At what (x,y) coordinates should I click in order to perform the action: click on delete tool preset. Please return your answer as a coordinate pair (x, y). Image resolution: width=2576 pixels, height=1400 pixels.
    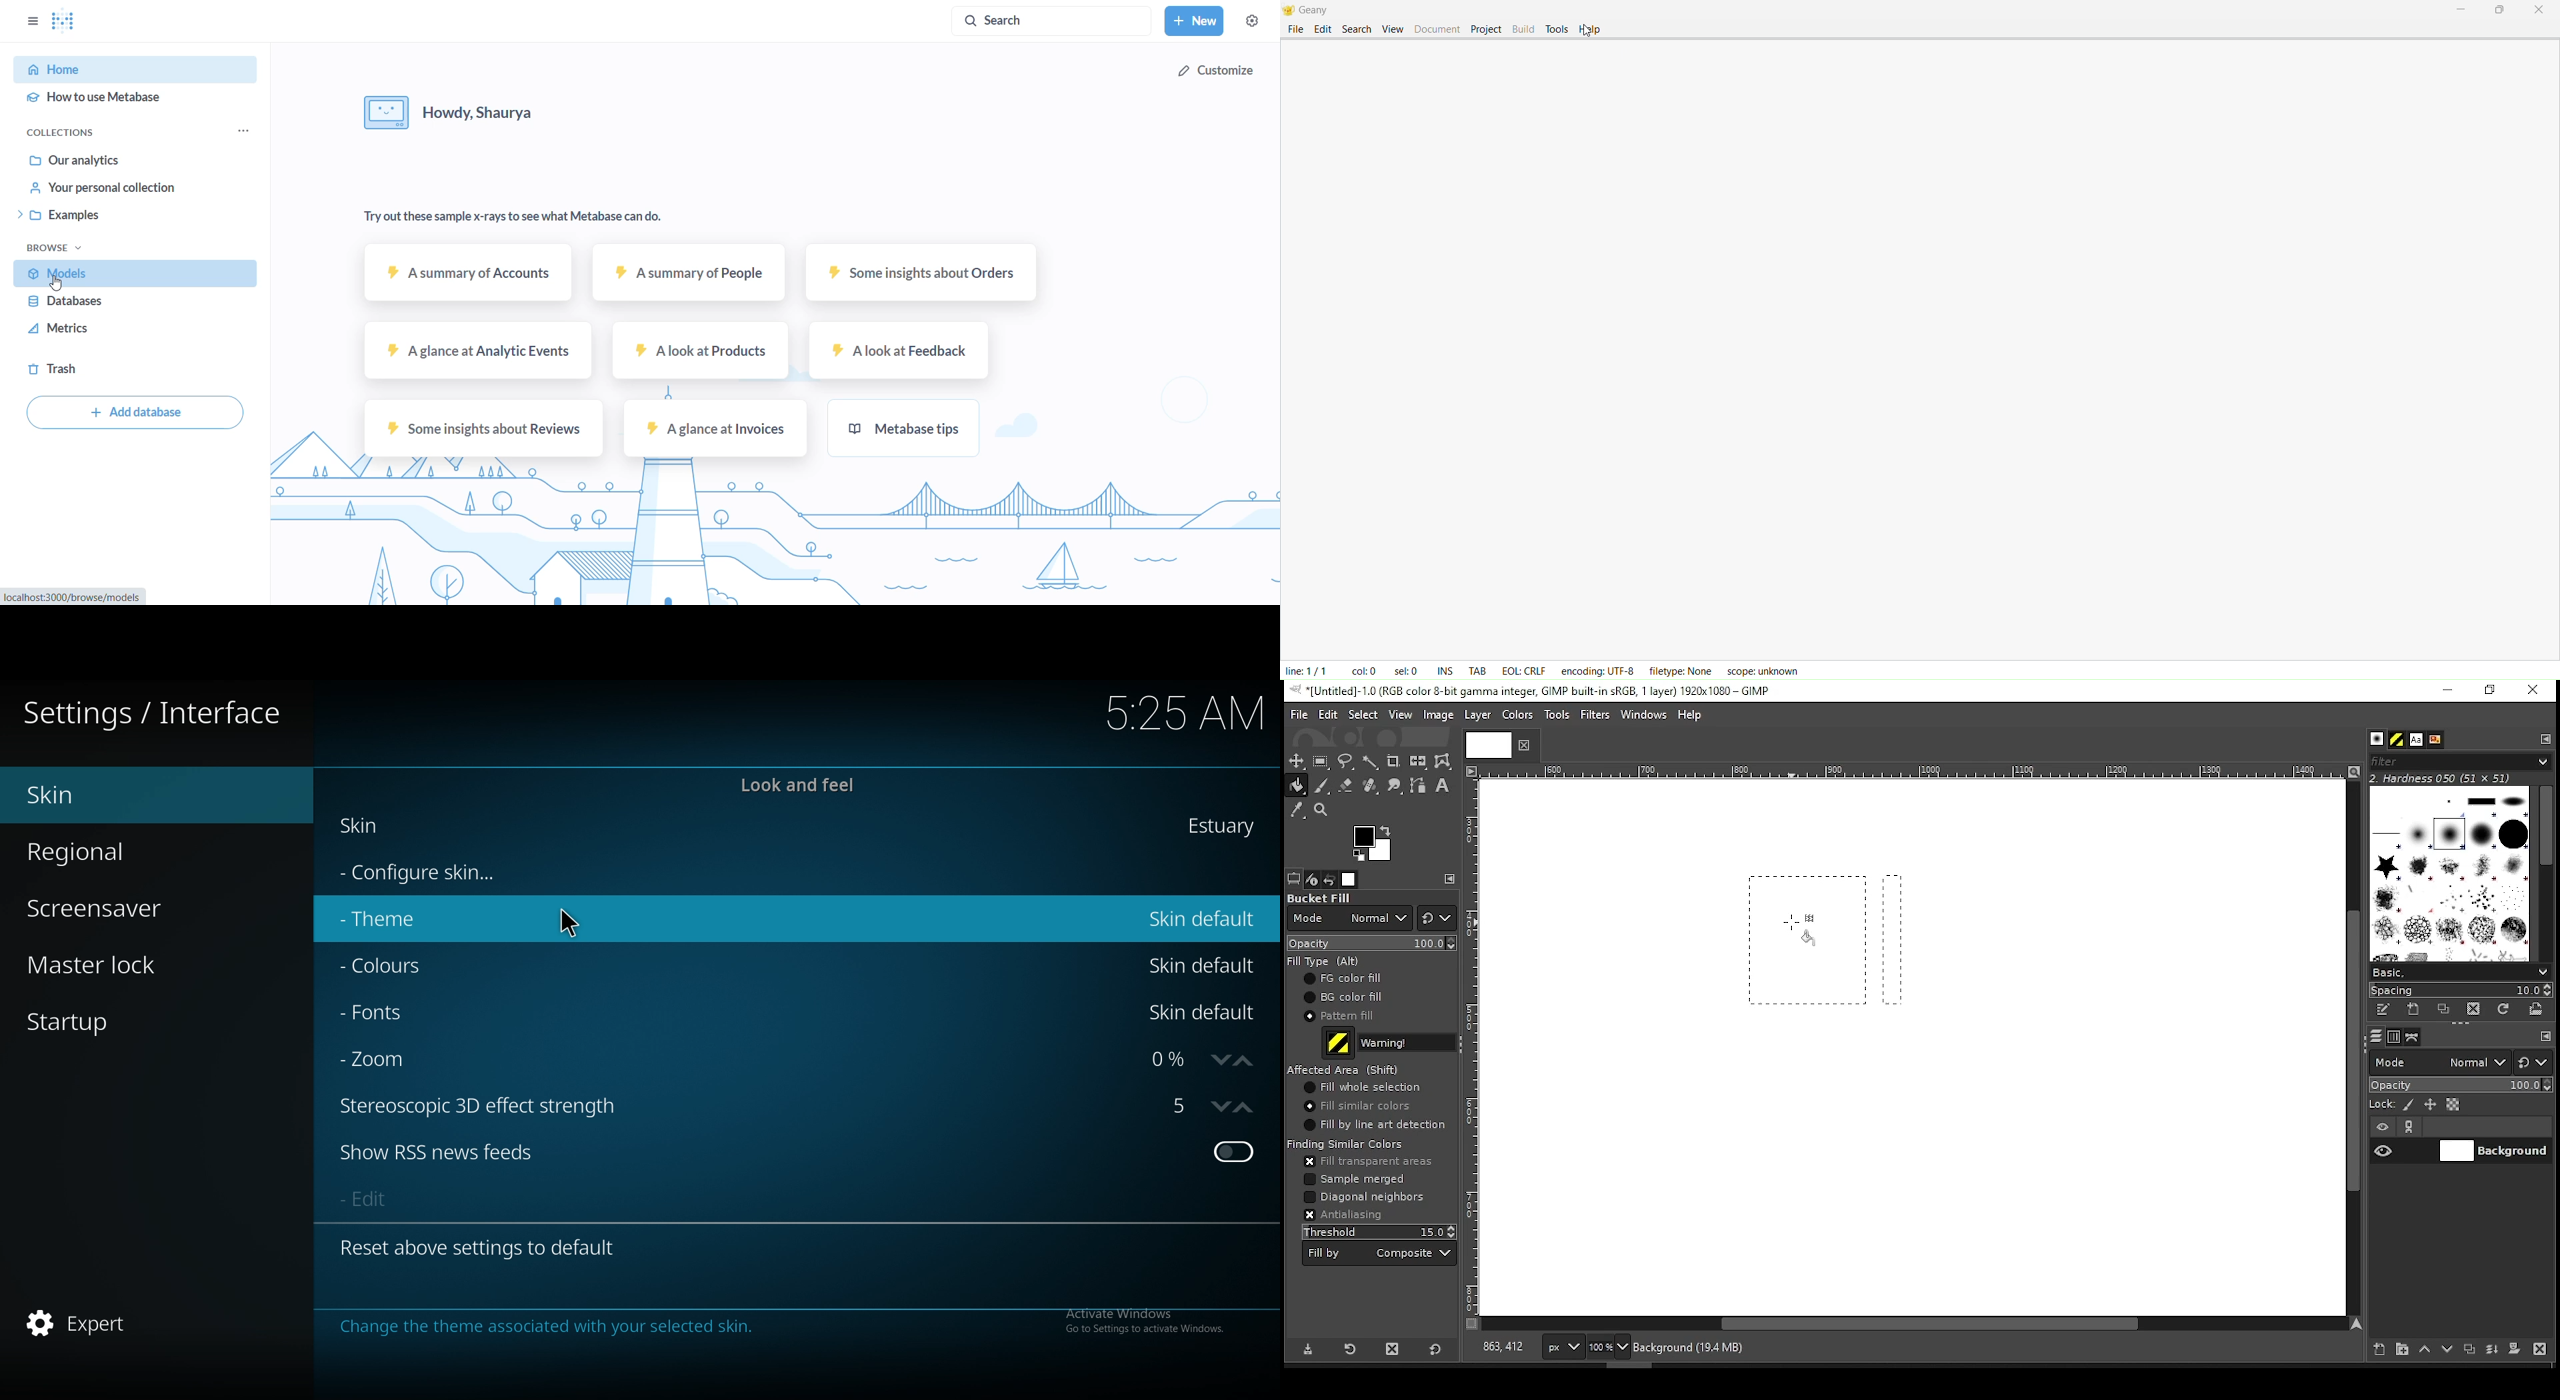
    Looking at the image, I should click on (1398, 1348).